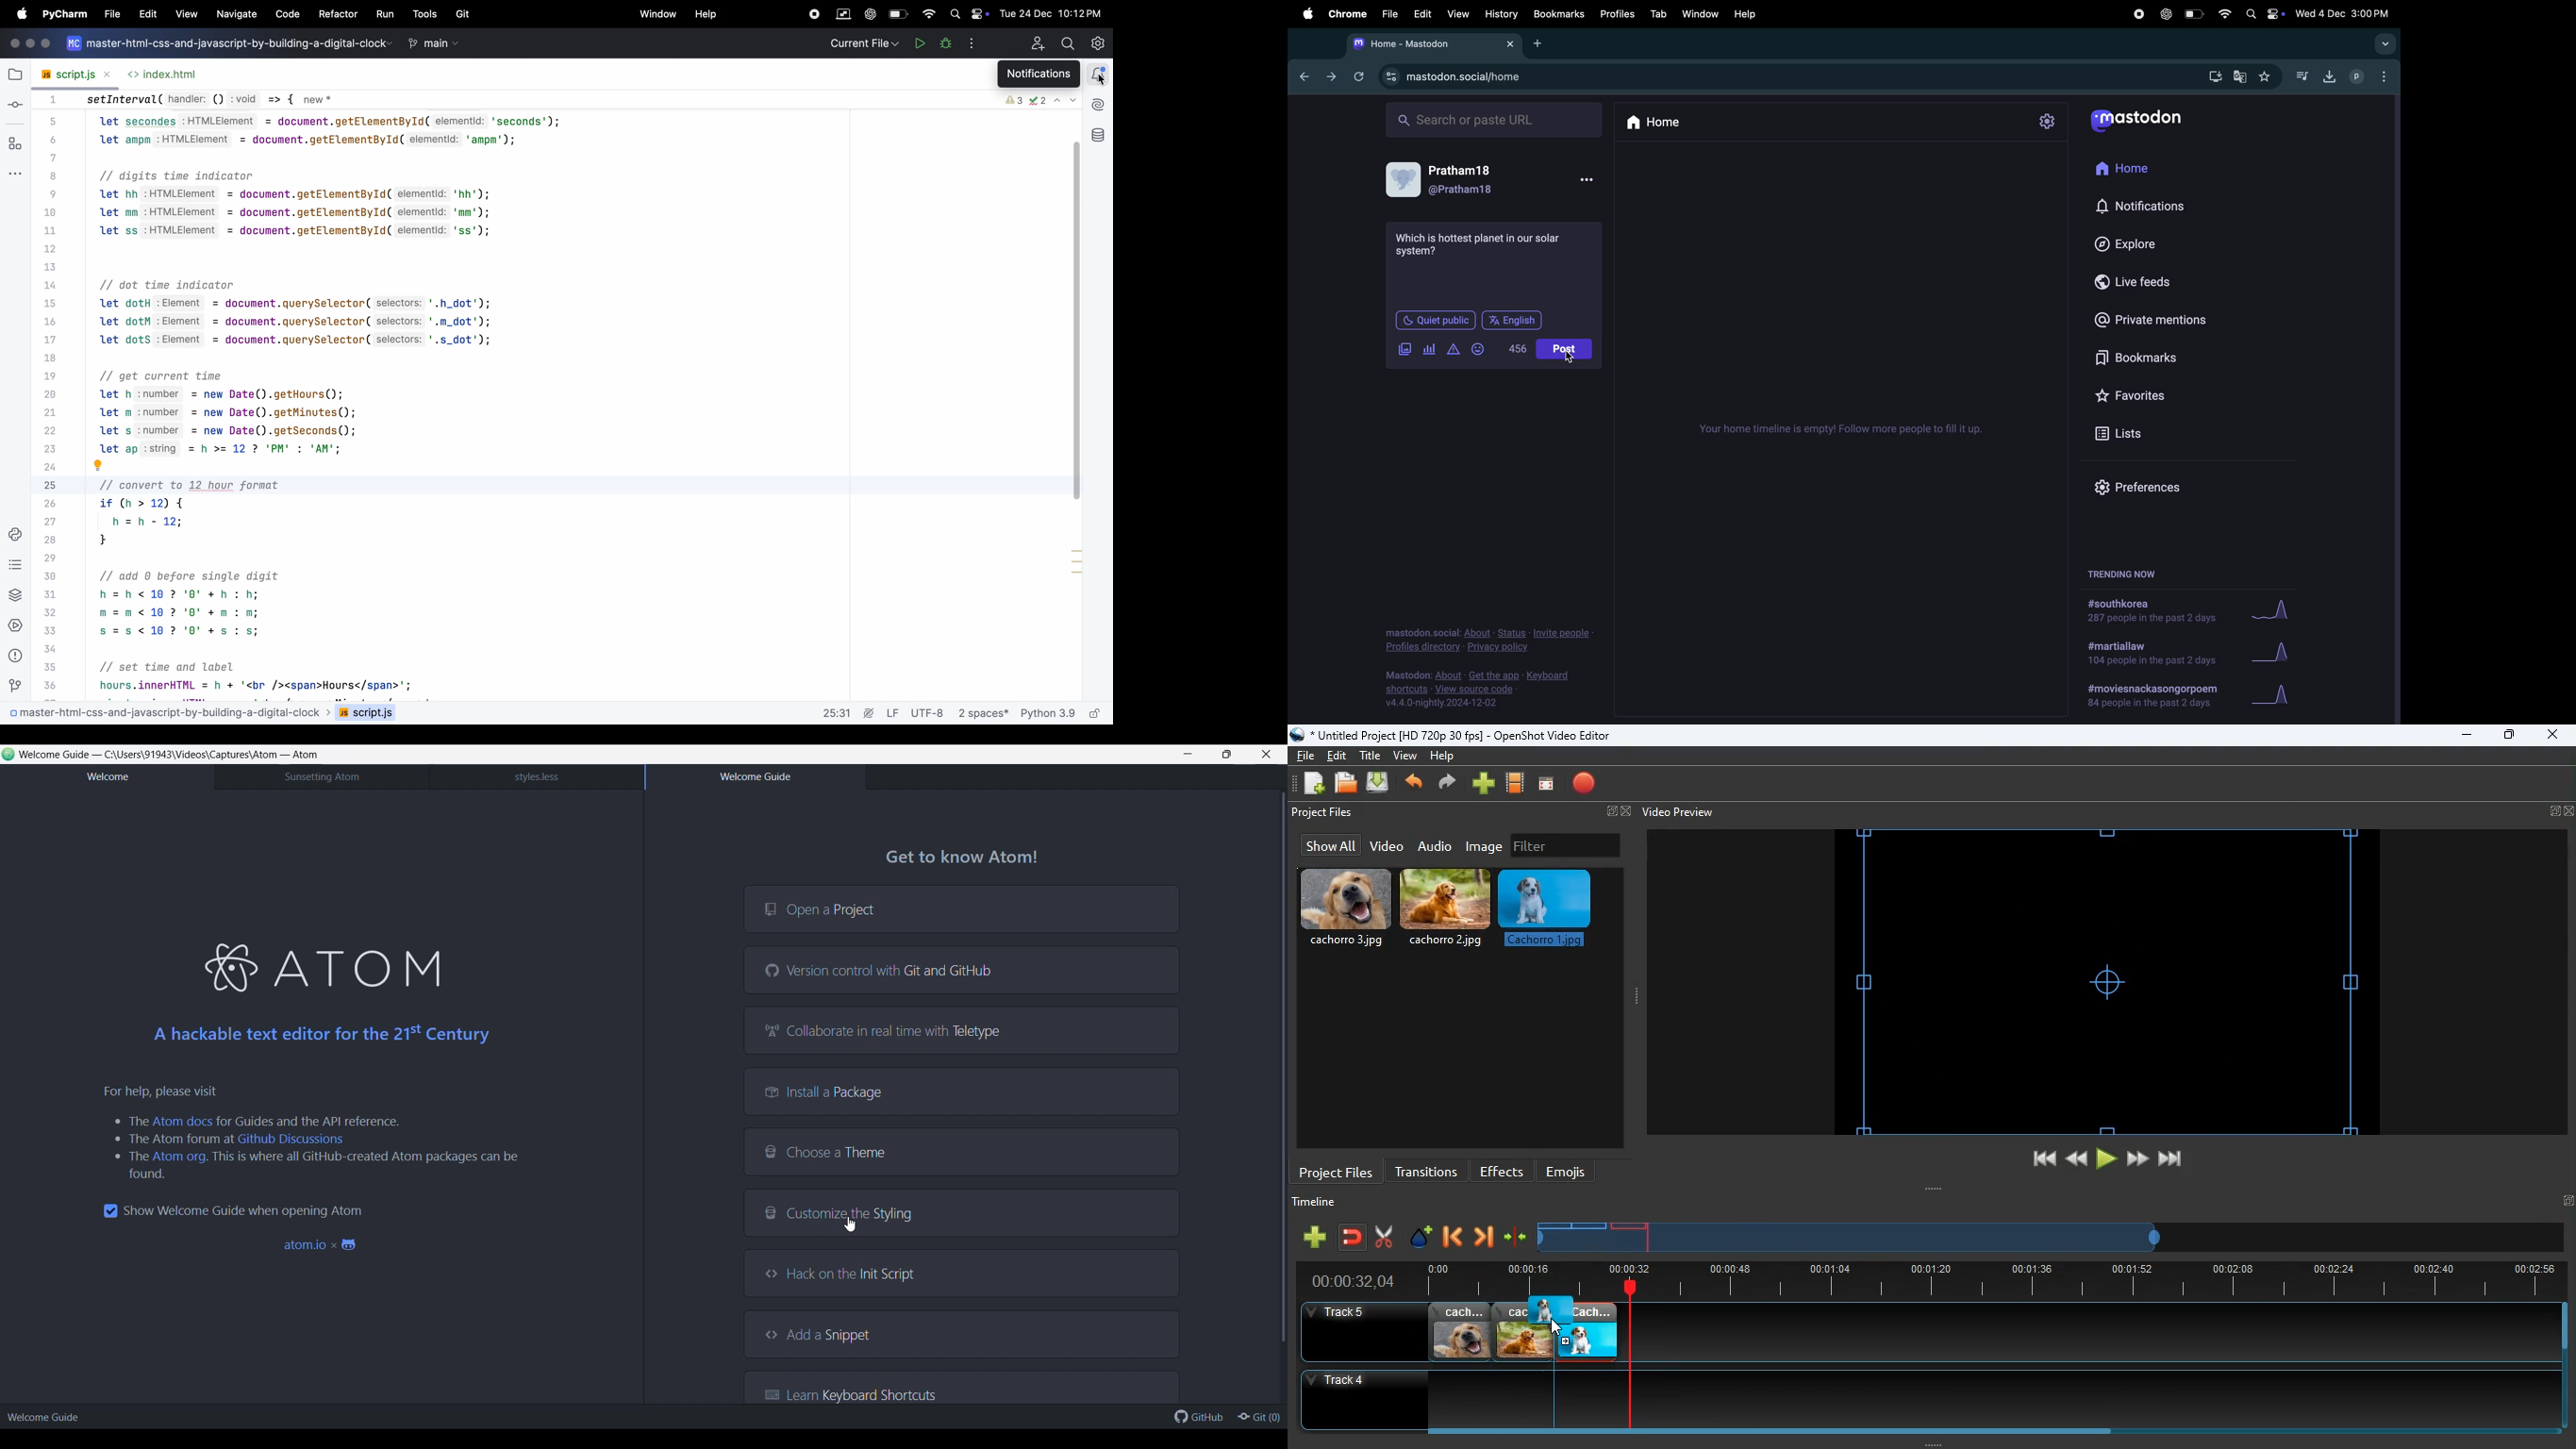 Image resolution: width=2576 pixels, height=1456 pixels. Describe the element at coordinates (813, 14) in the screenshot. I see `record` at that location.